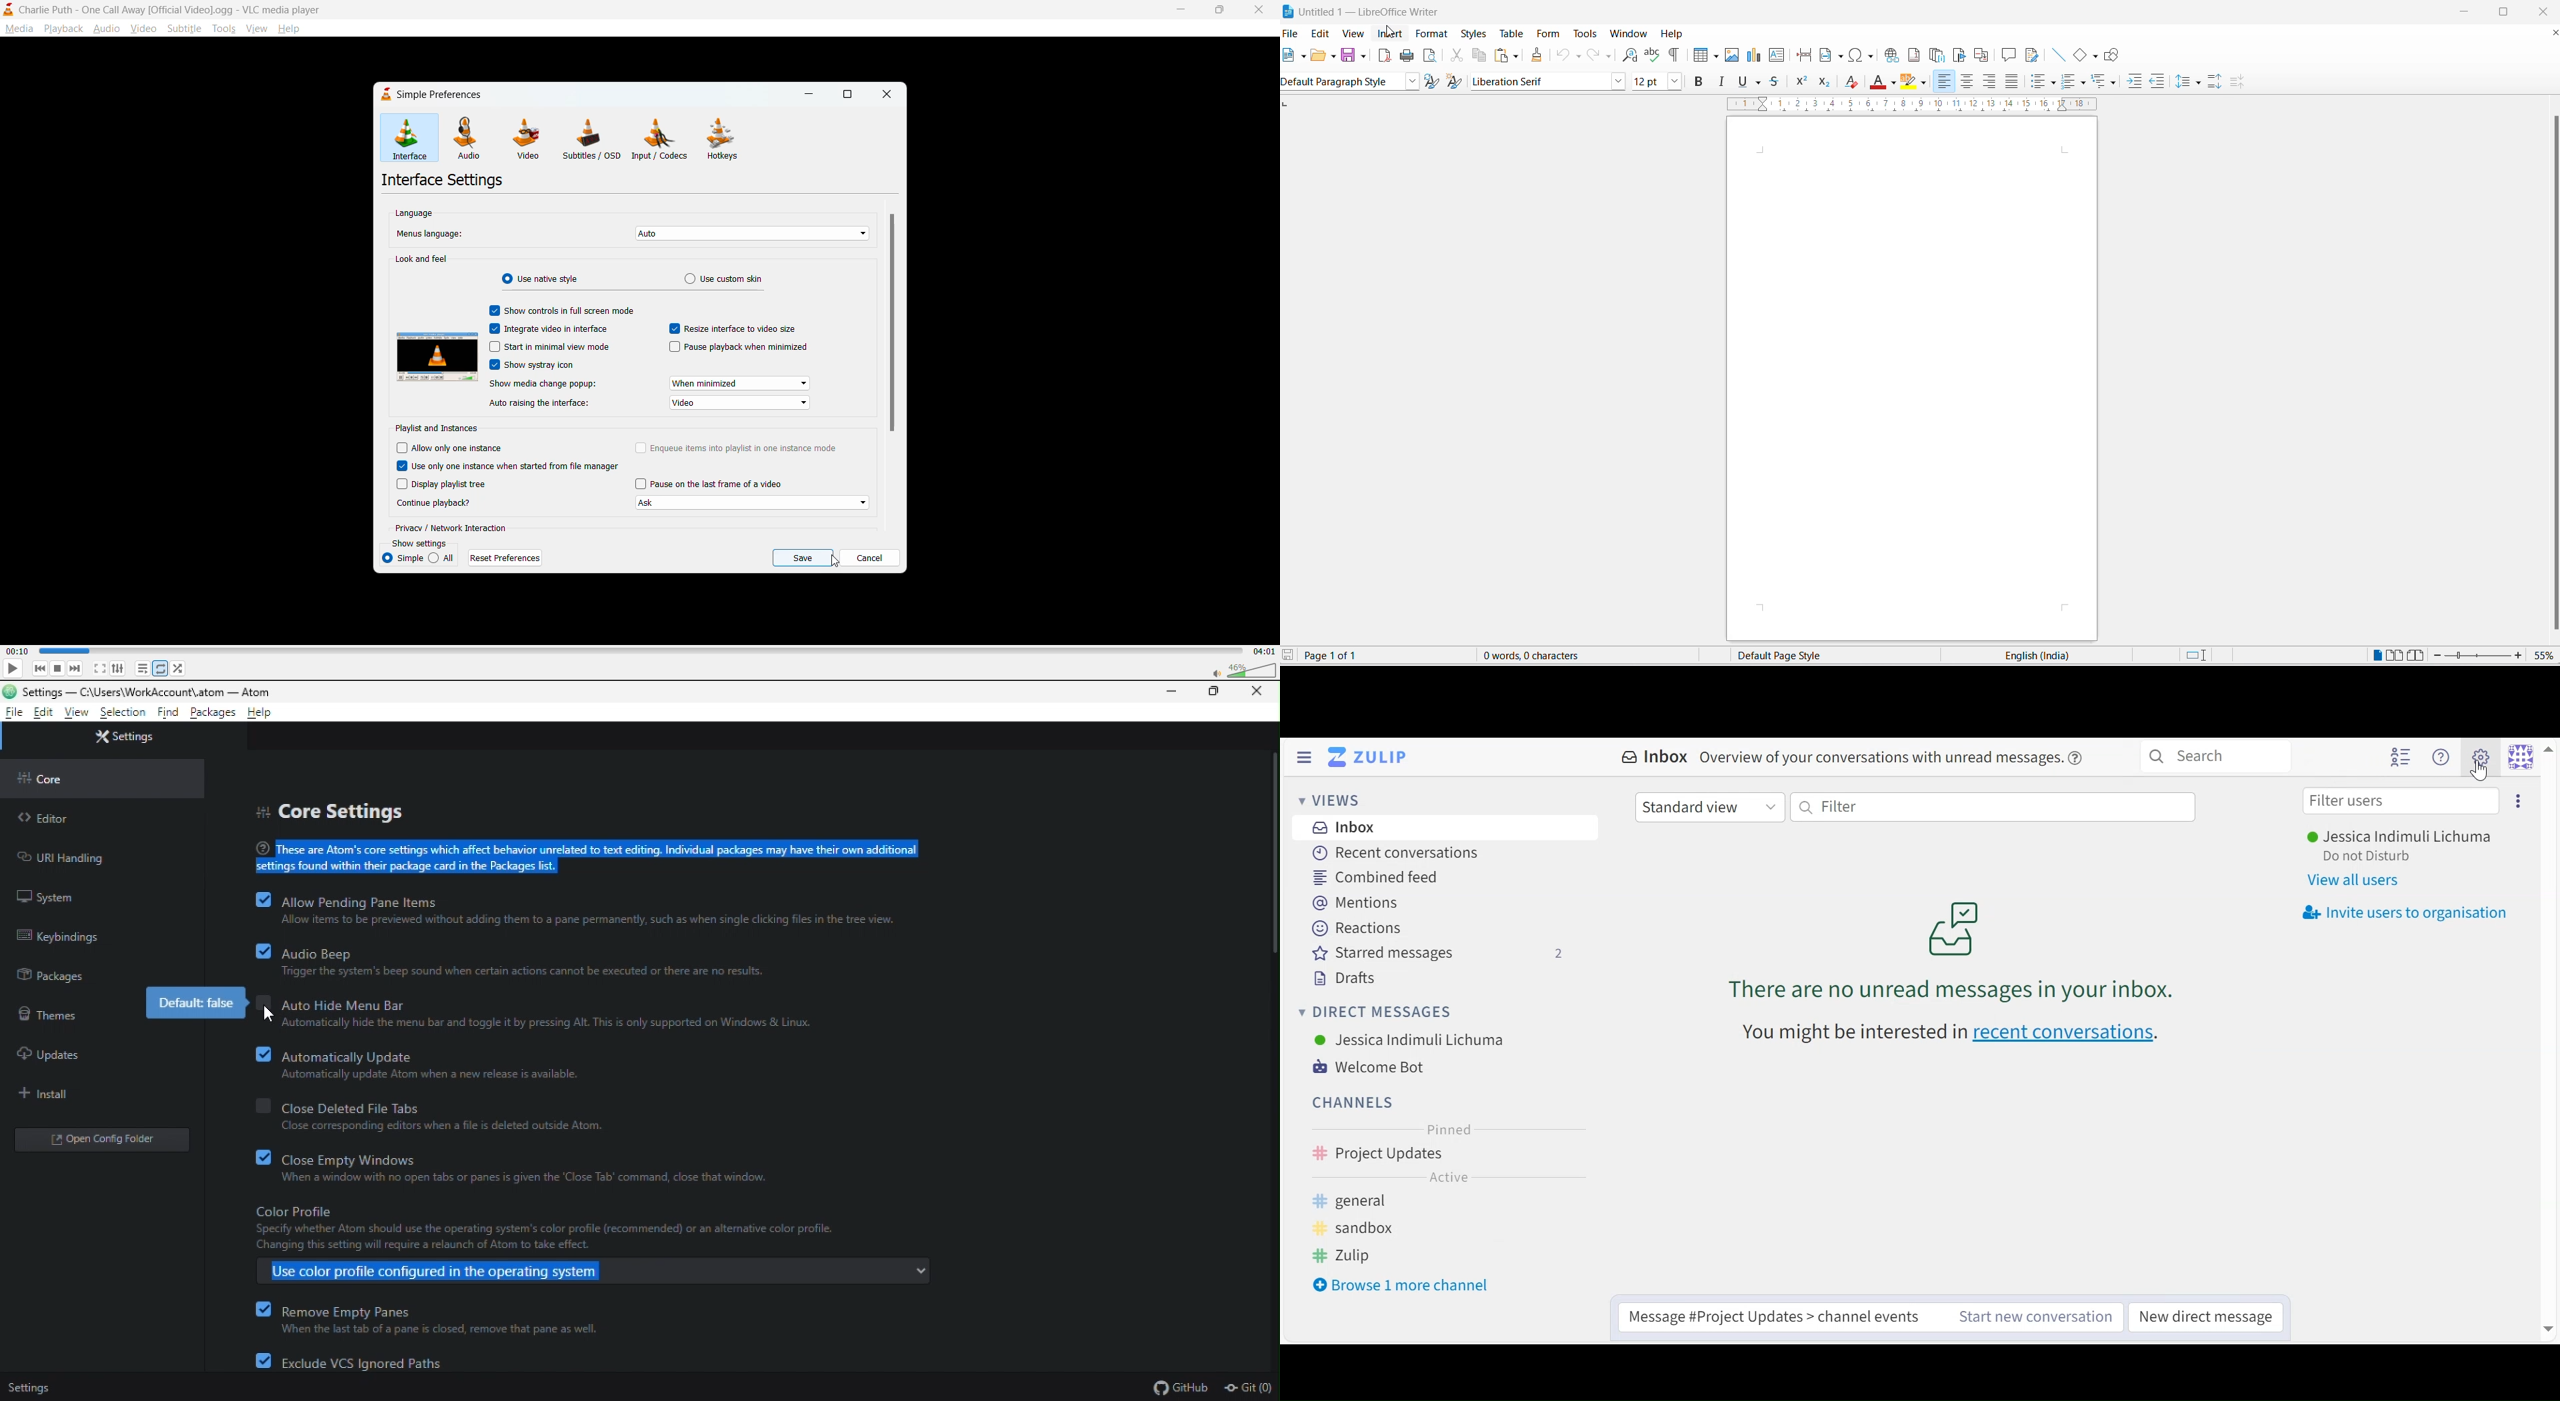  I want to click on reset preferences, so click(505, 559).